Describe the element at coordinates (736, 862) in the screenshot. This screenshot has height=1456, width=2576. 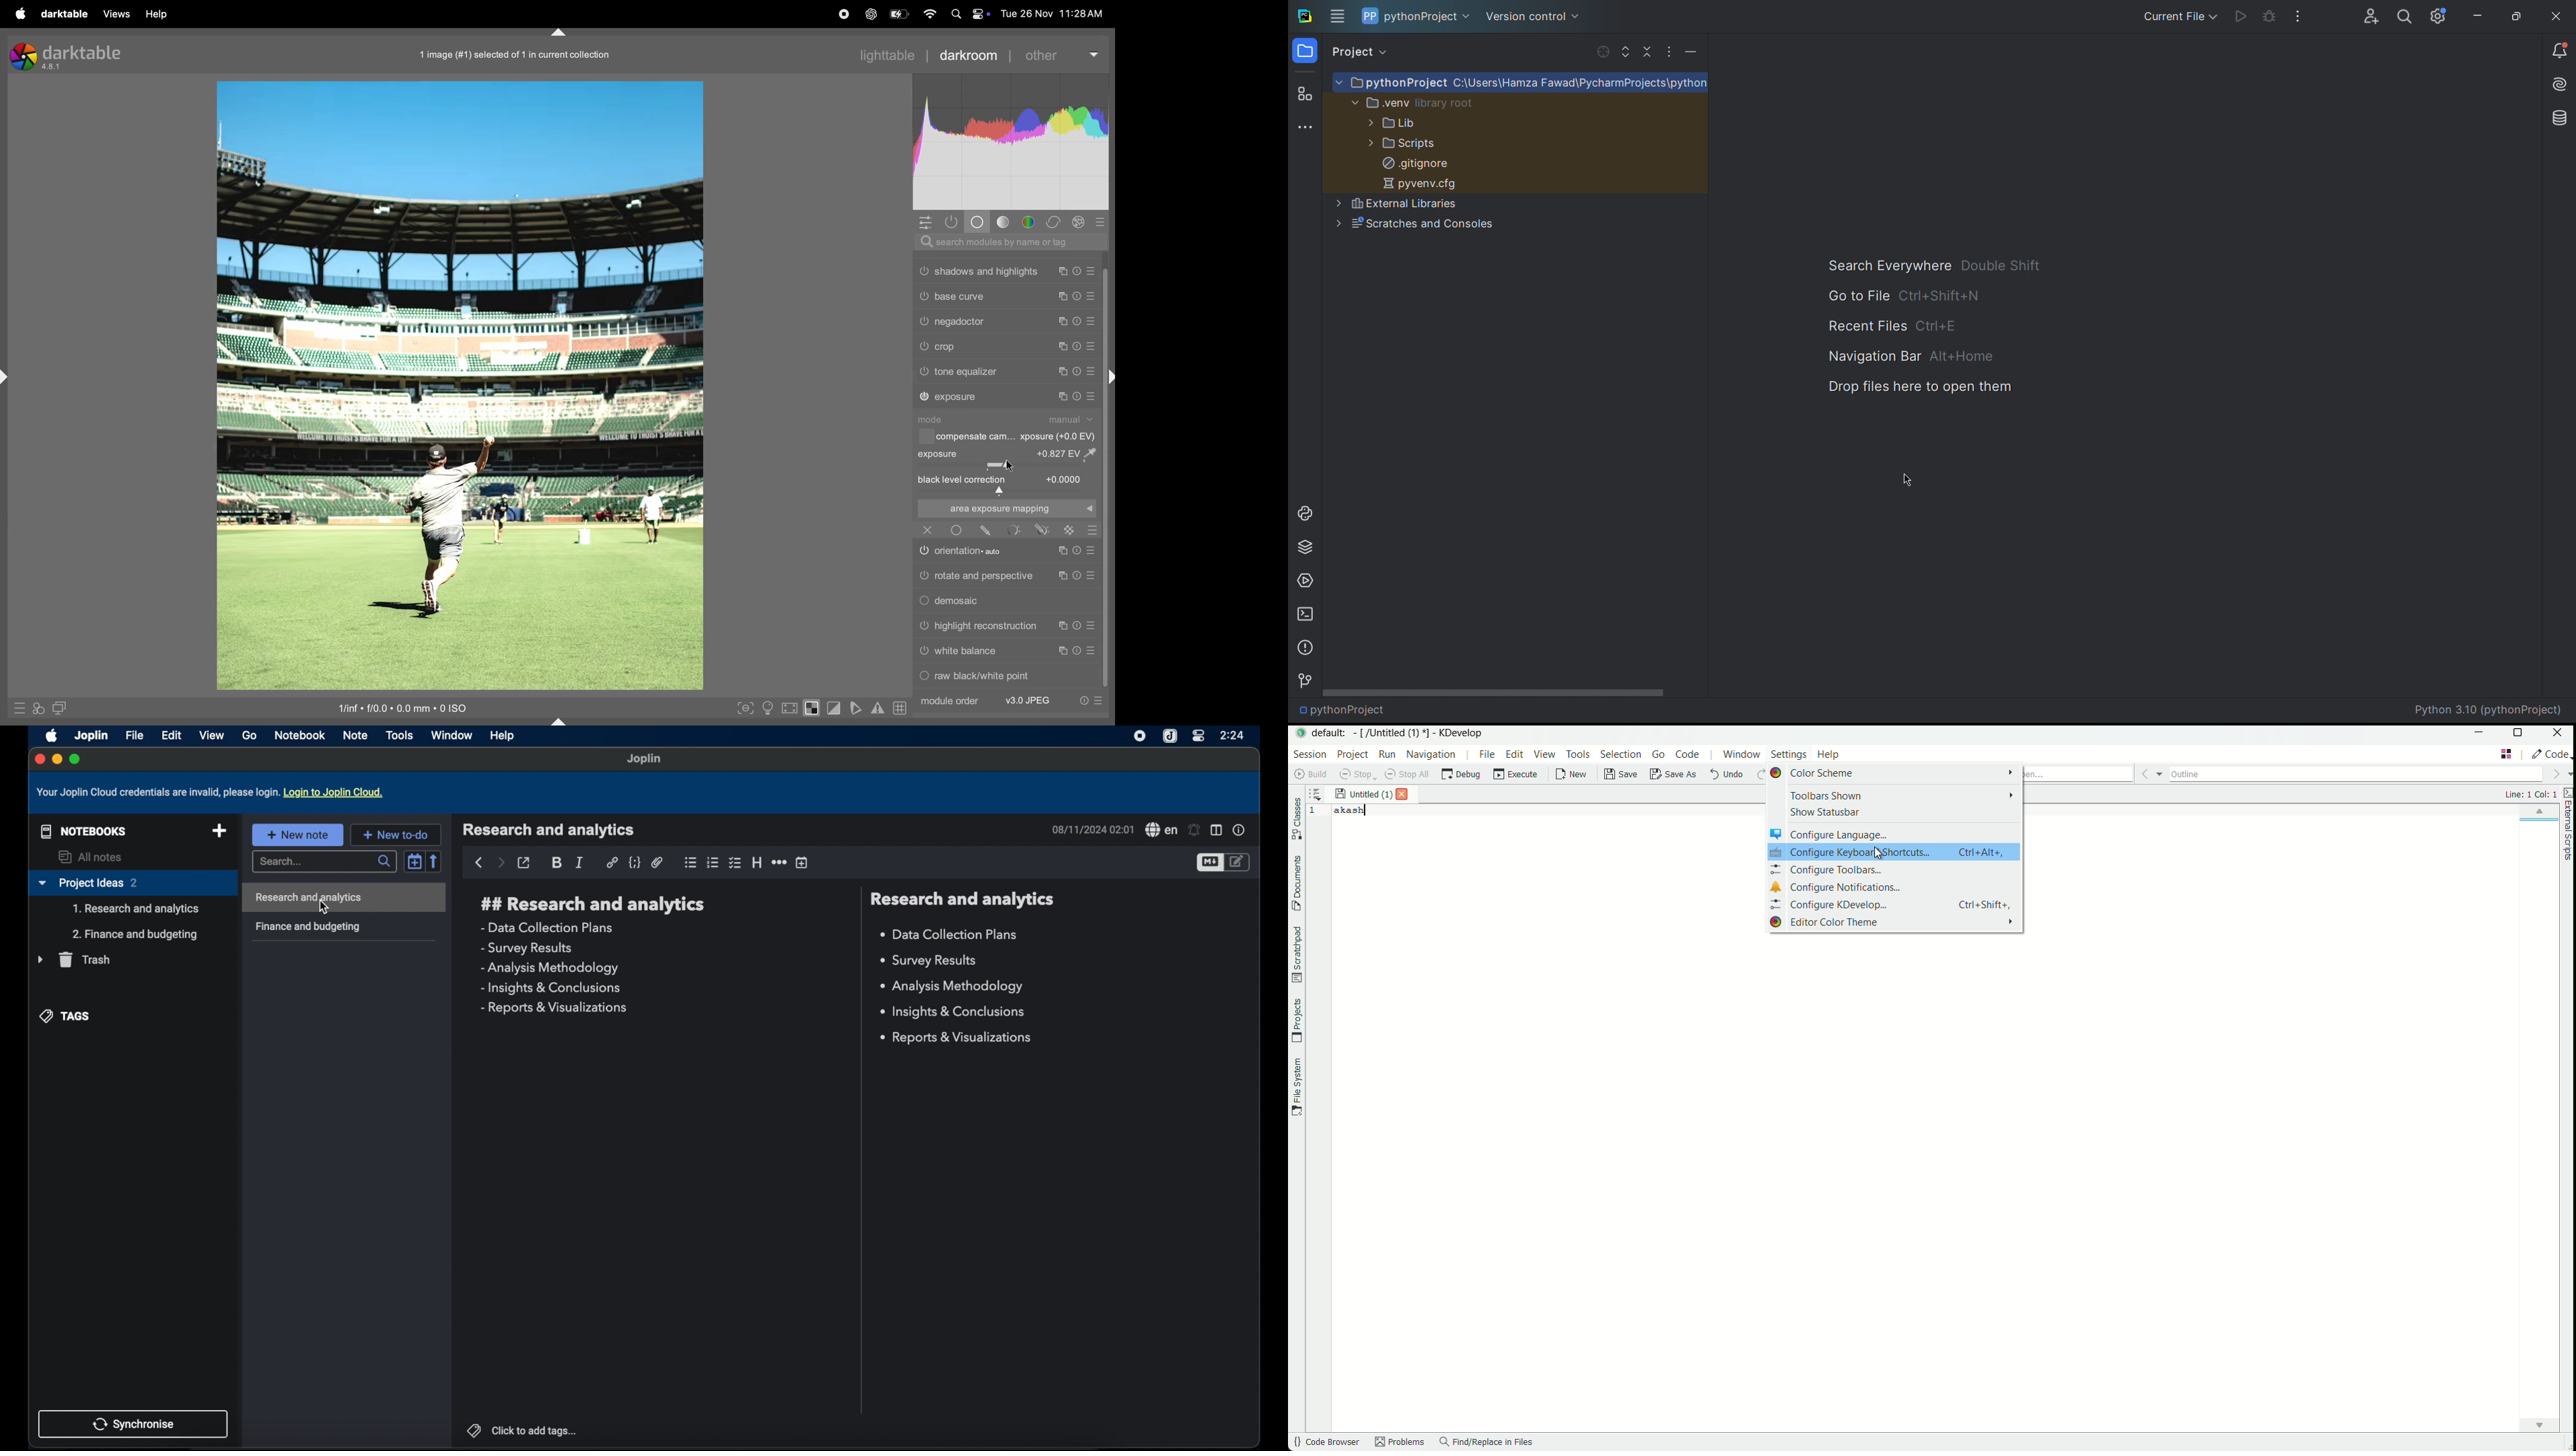
I see `checkbox` at that location.